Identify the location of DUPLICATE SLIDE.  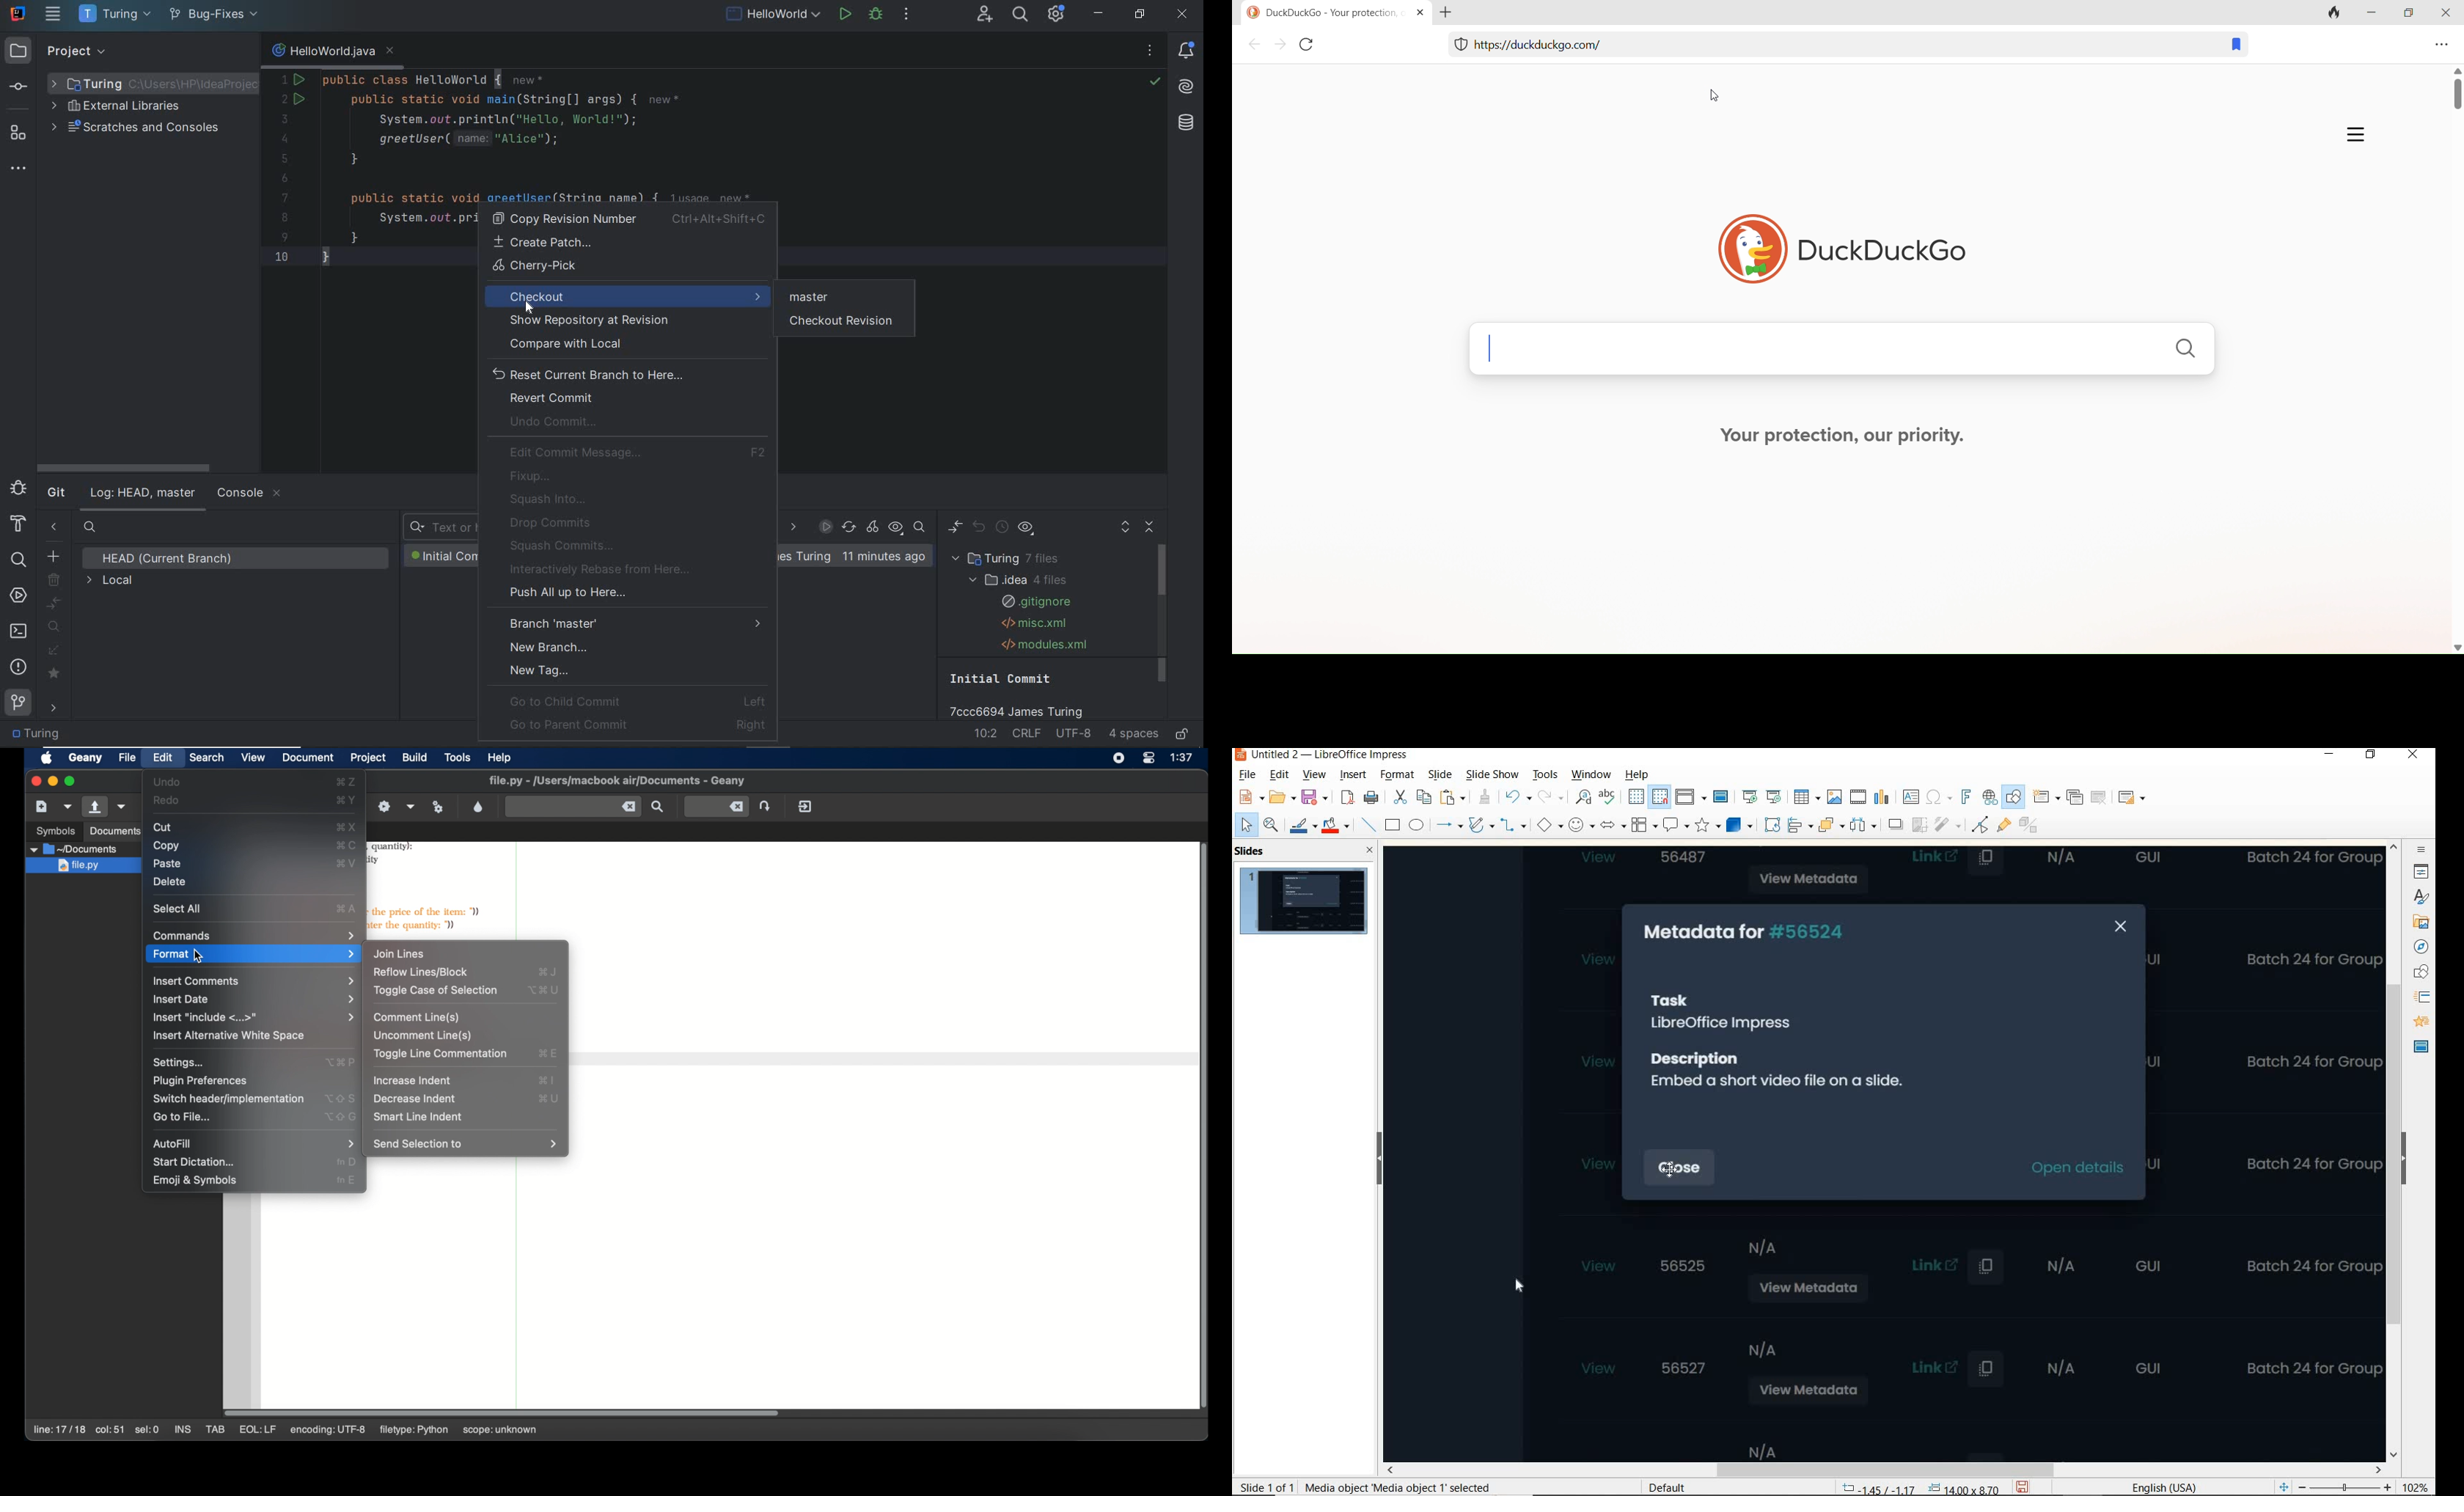
(2075, 799).